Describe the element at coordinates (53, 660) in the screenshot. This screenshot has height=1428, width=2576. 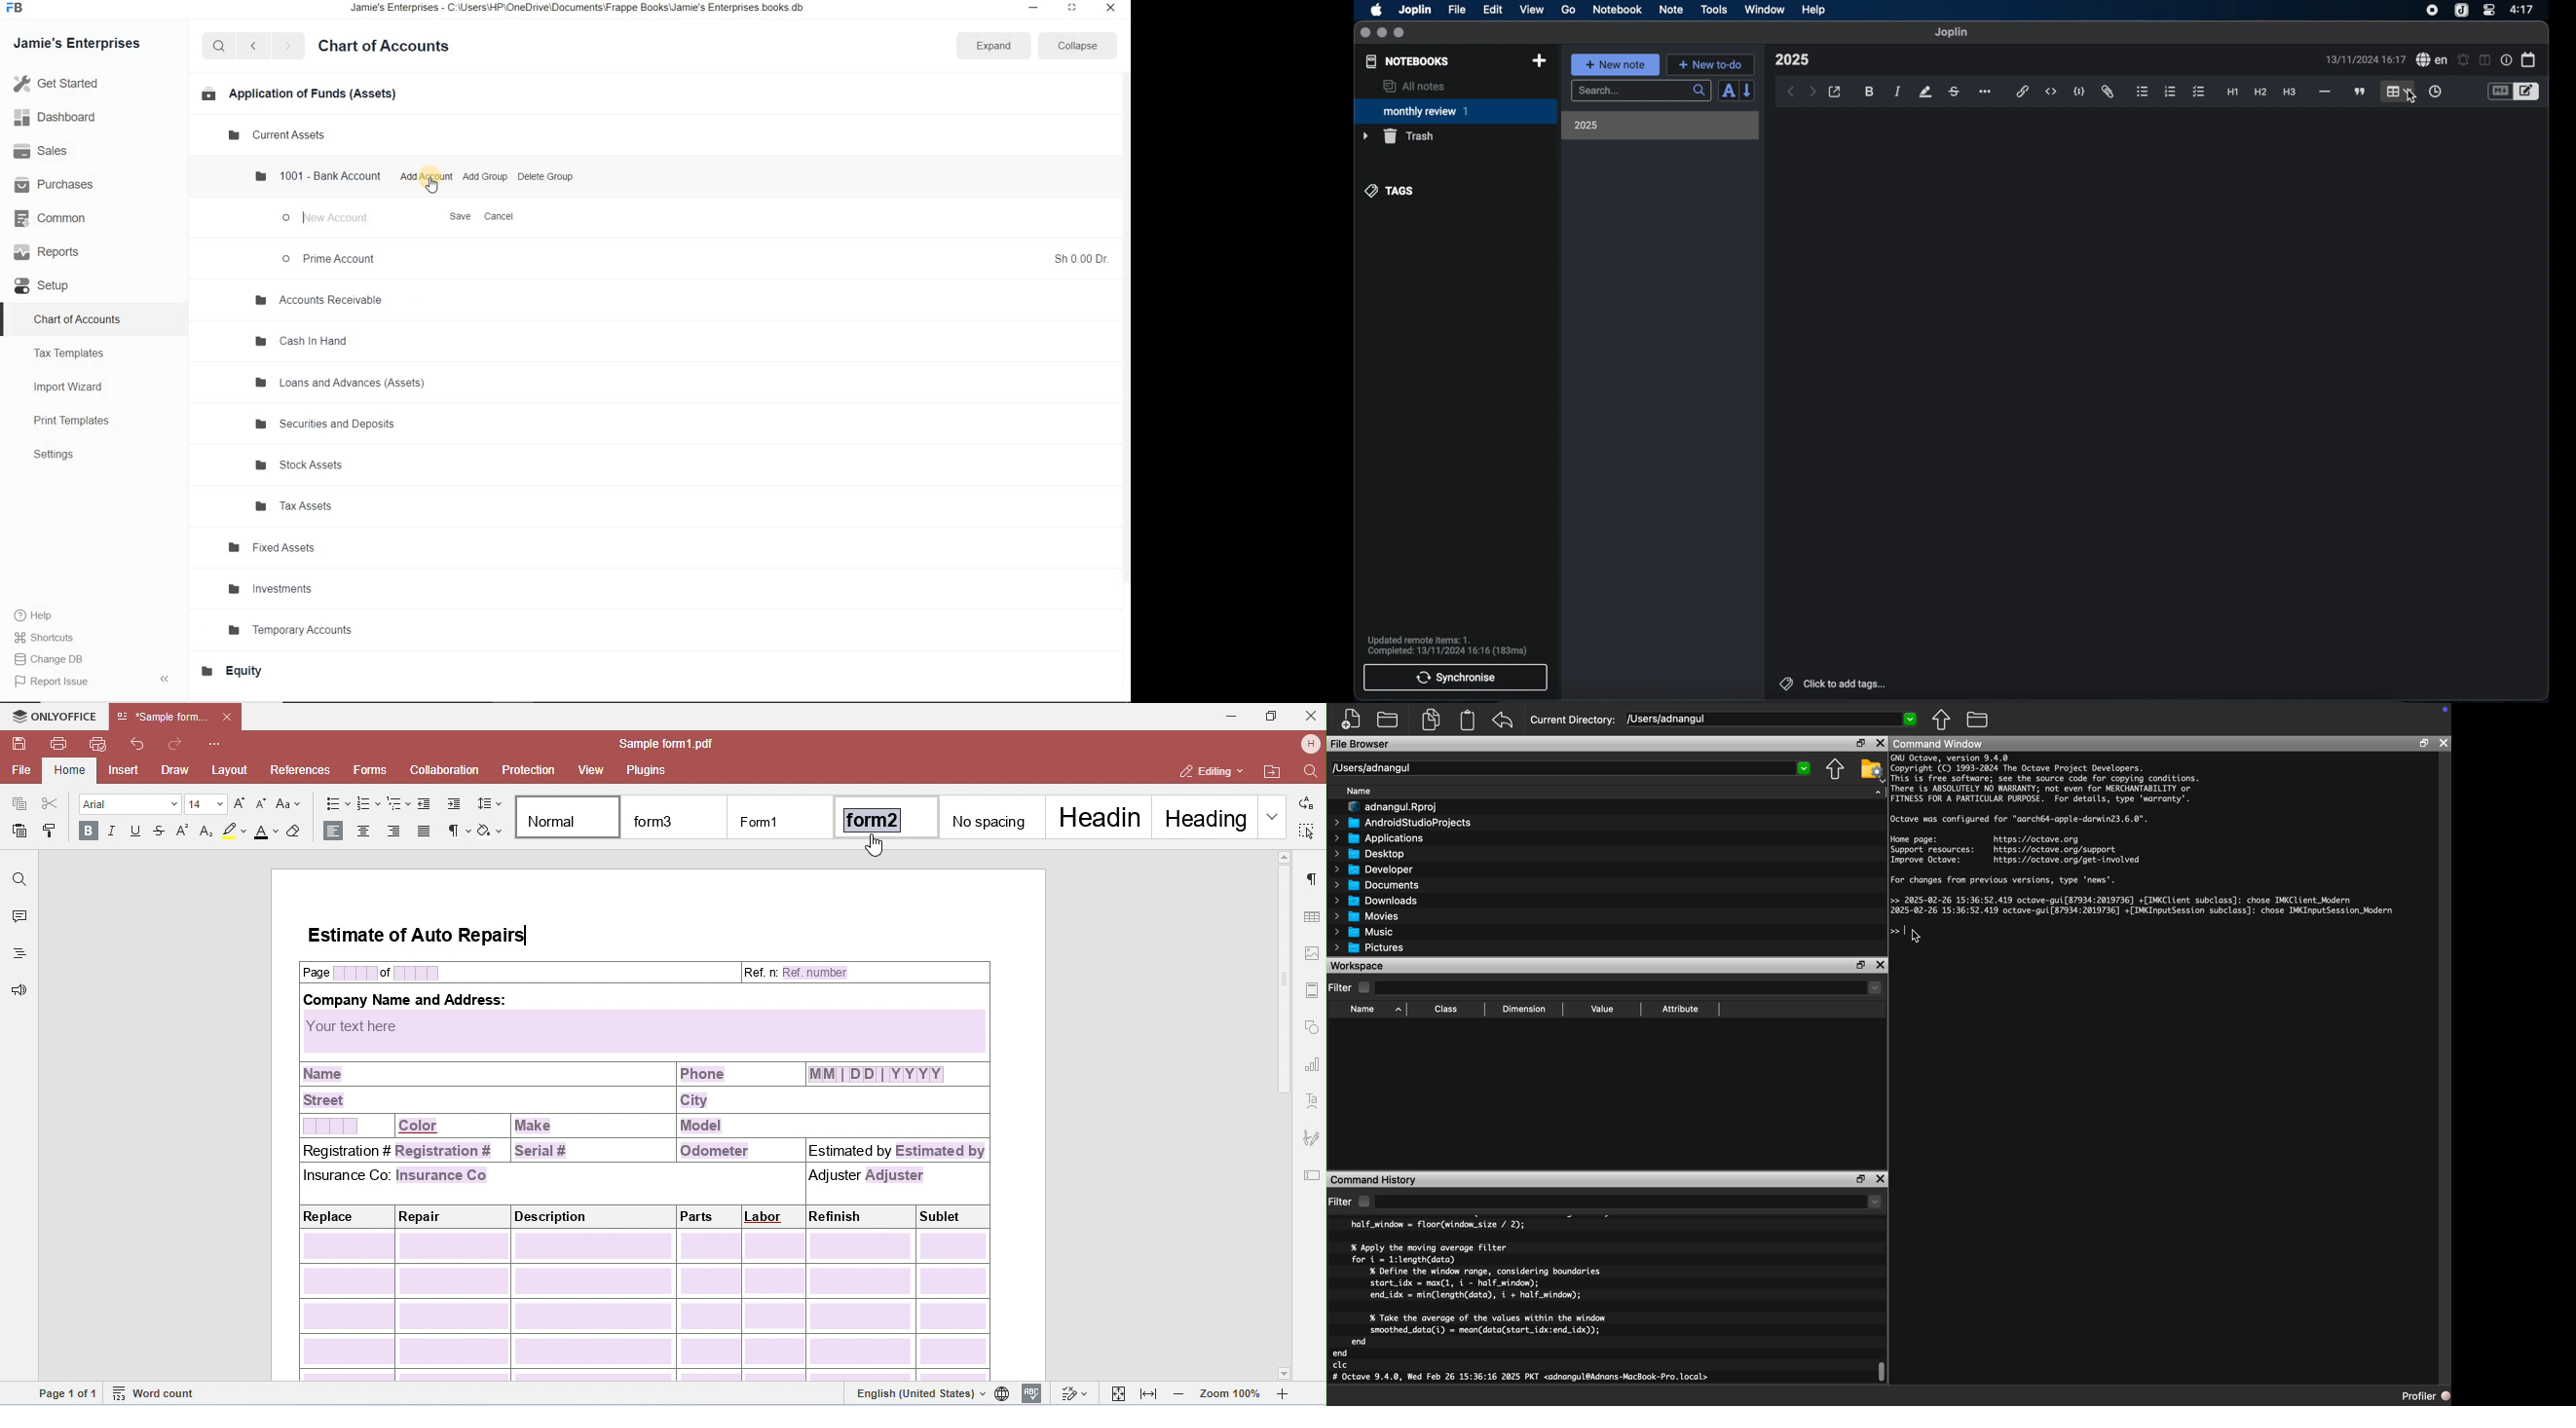
I see `Change DB` at that location.